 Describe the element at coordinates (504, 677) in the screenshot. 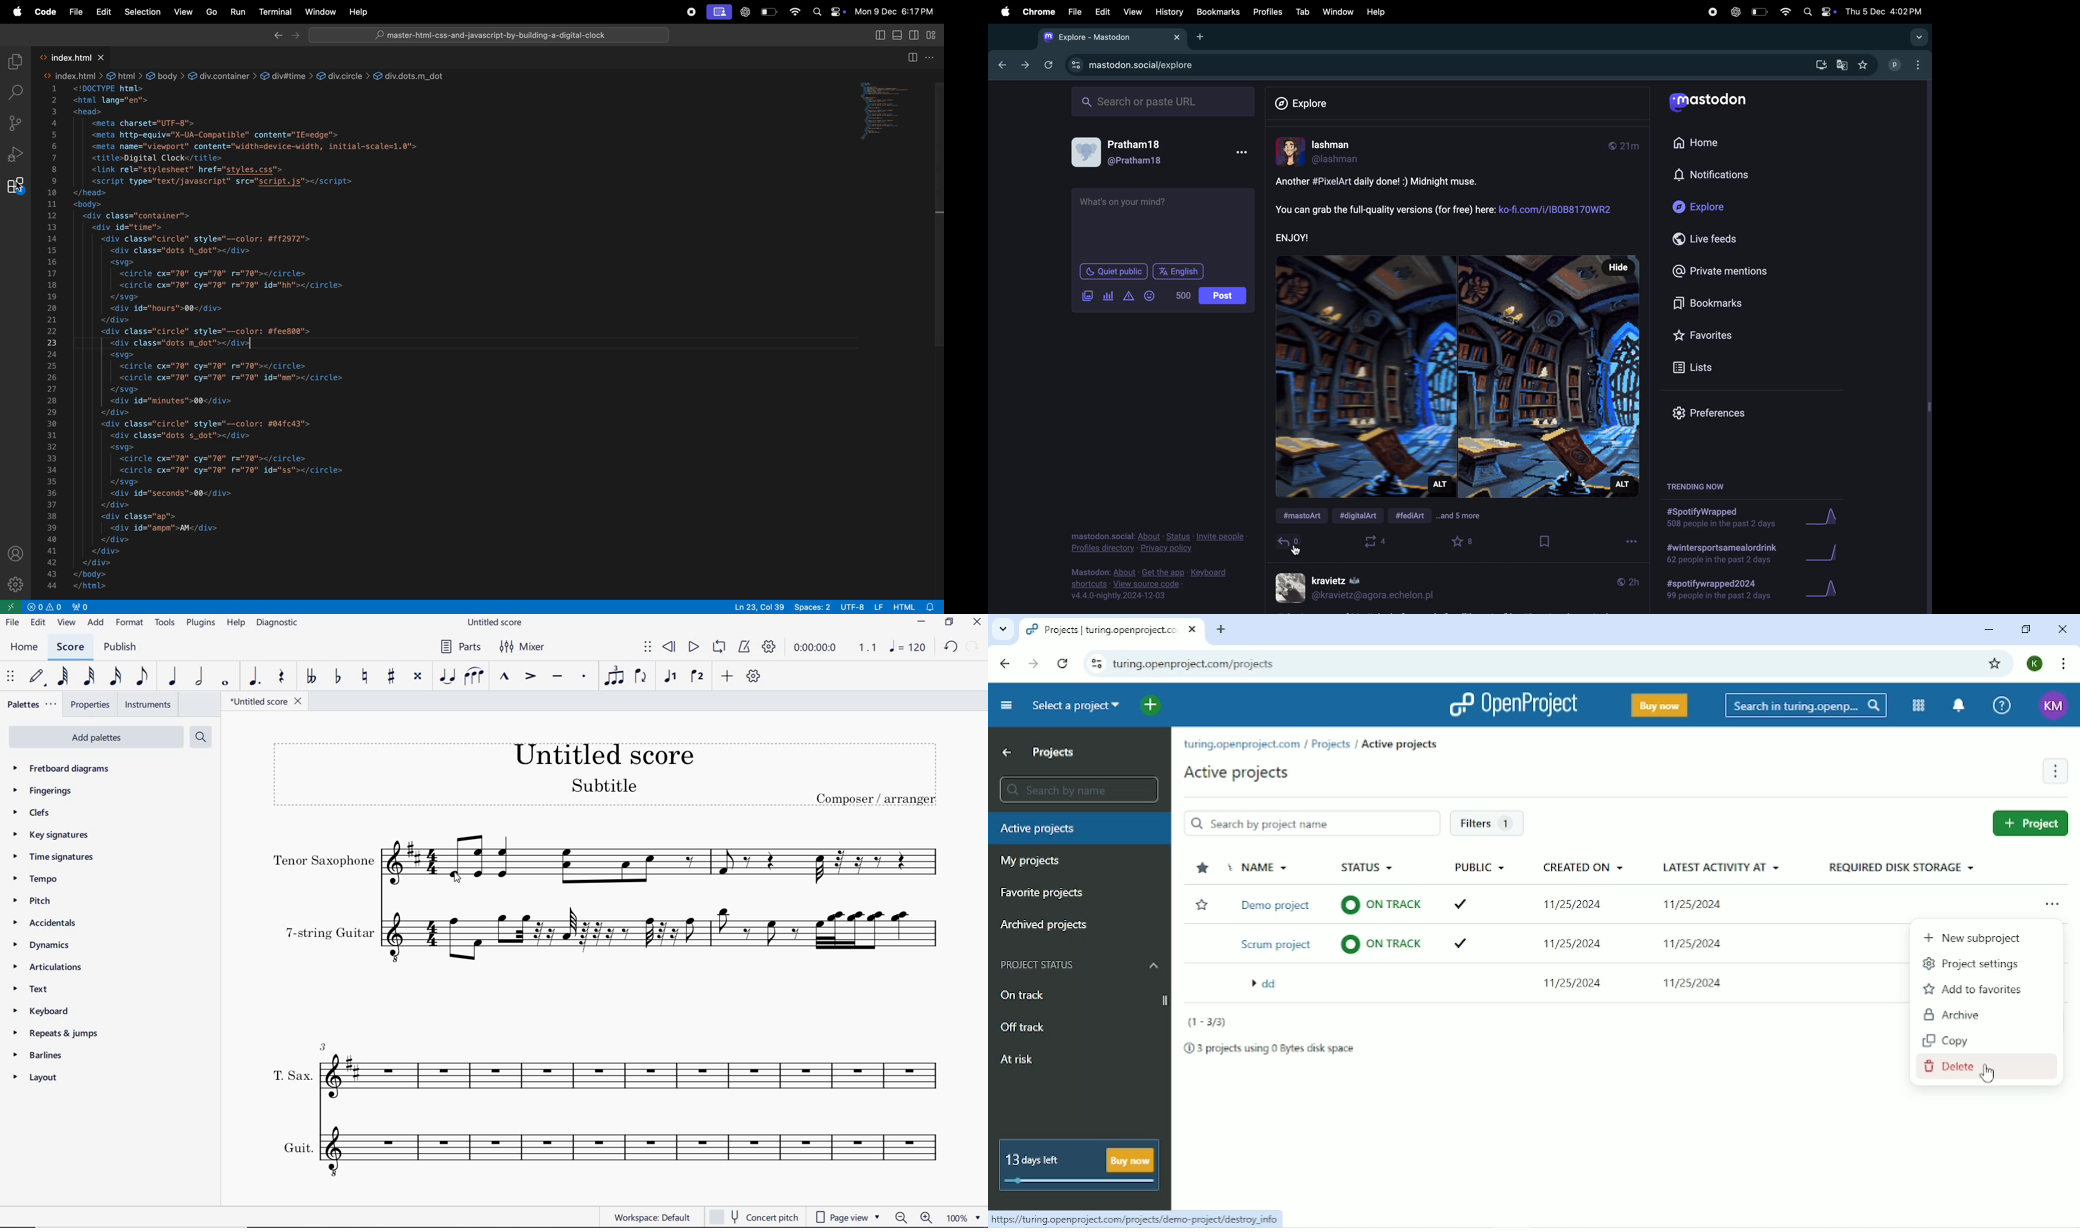

I see `MARCATO` at that location.